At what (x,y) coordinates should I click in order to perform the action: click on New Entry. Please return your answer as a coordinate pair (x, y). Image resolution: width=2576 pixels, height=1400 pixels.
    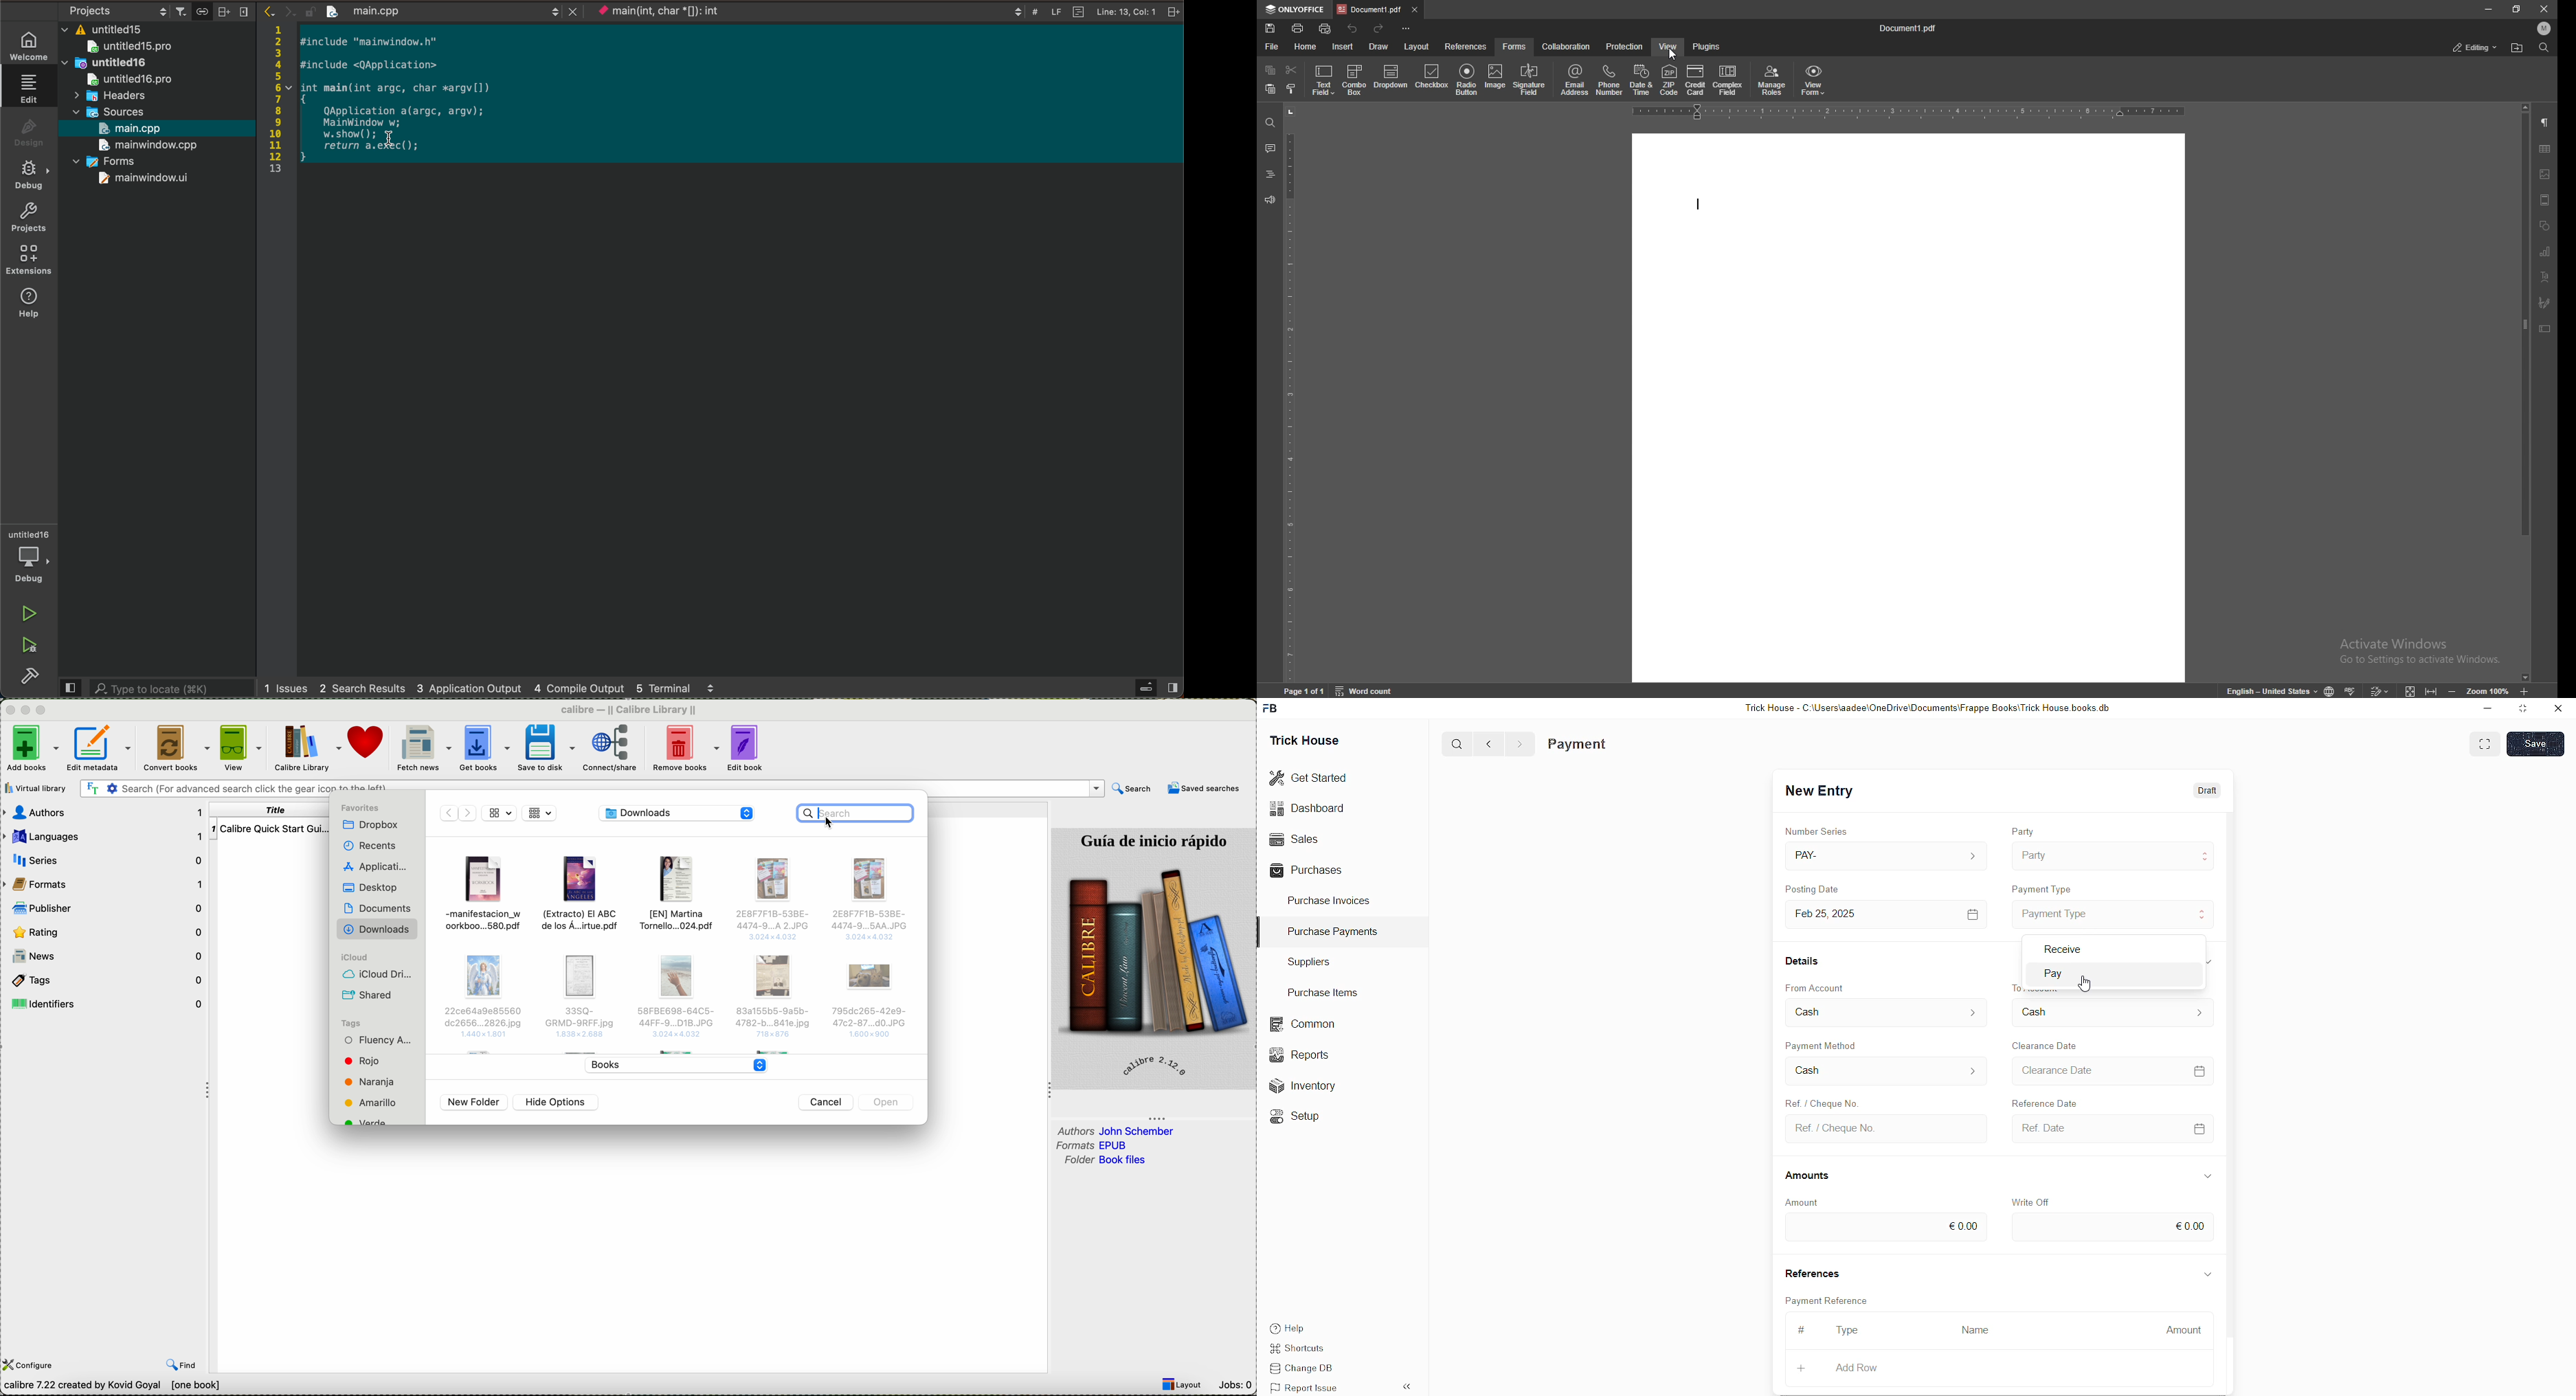
    Looking at the image, I should click on (1823, 791).